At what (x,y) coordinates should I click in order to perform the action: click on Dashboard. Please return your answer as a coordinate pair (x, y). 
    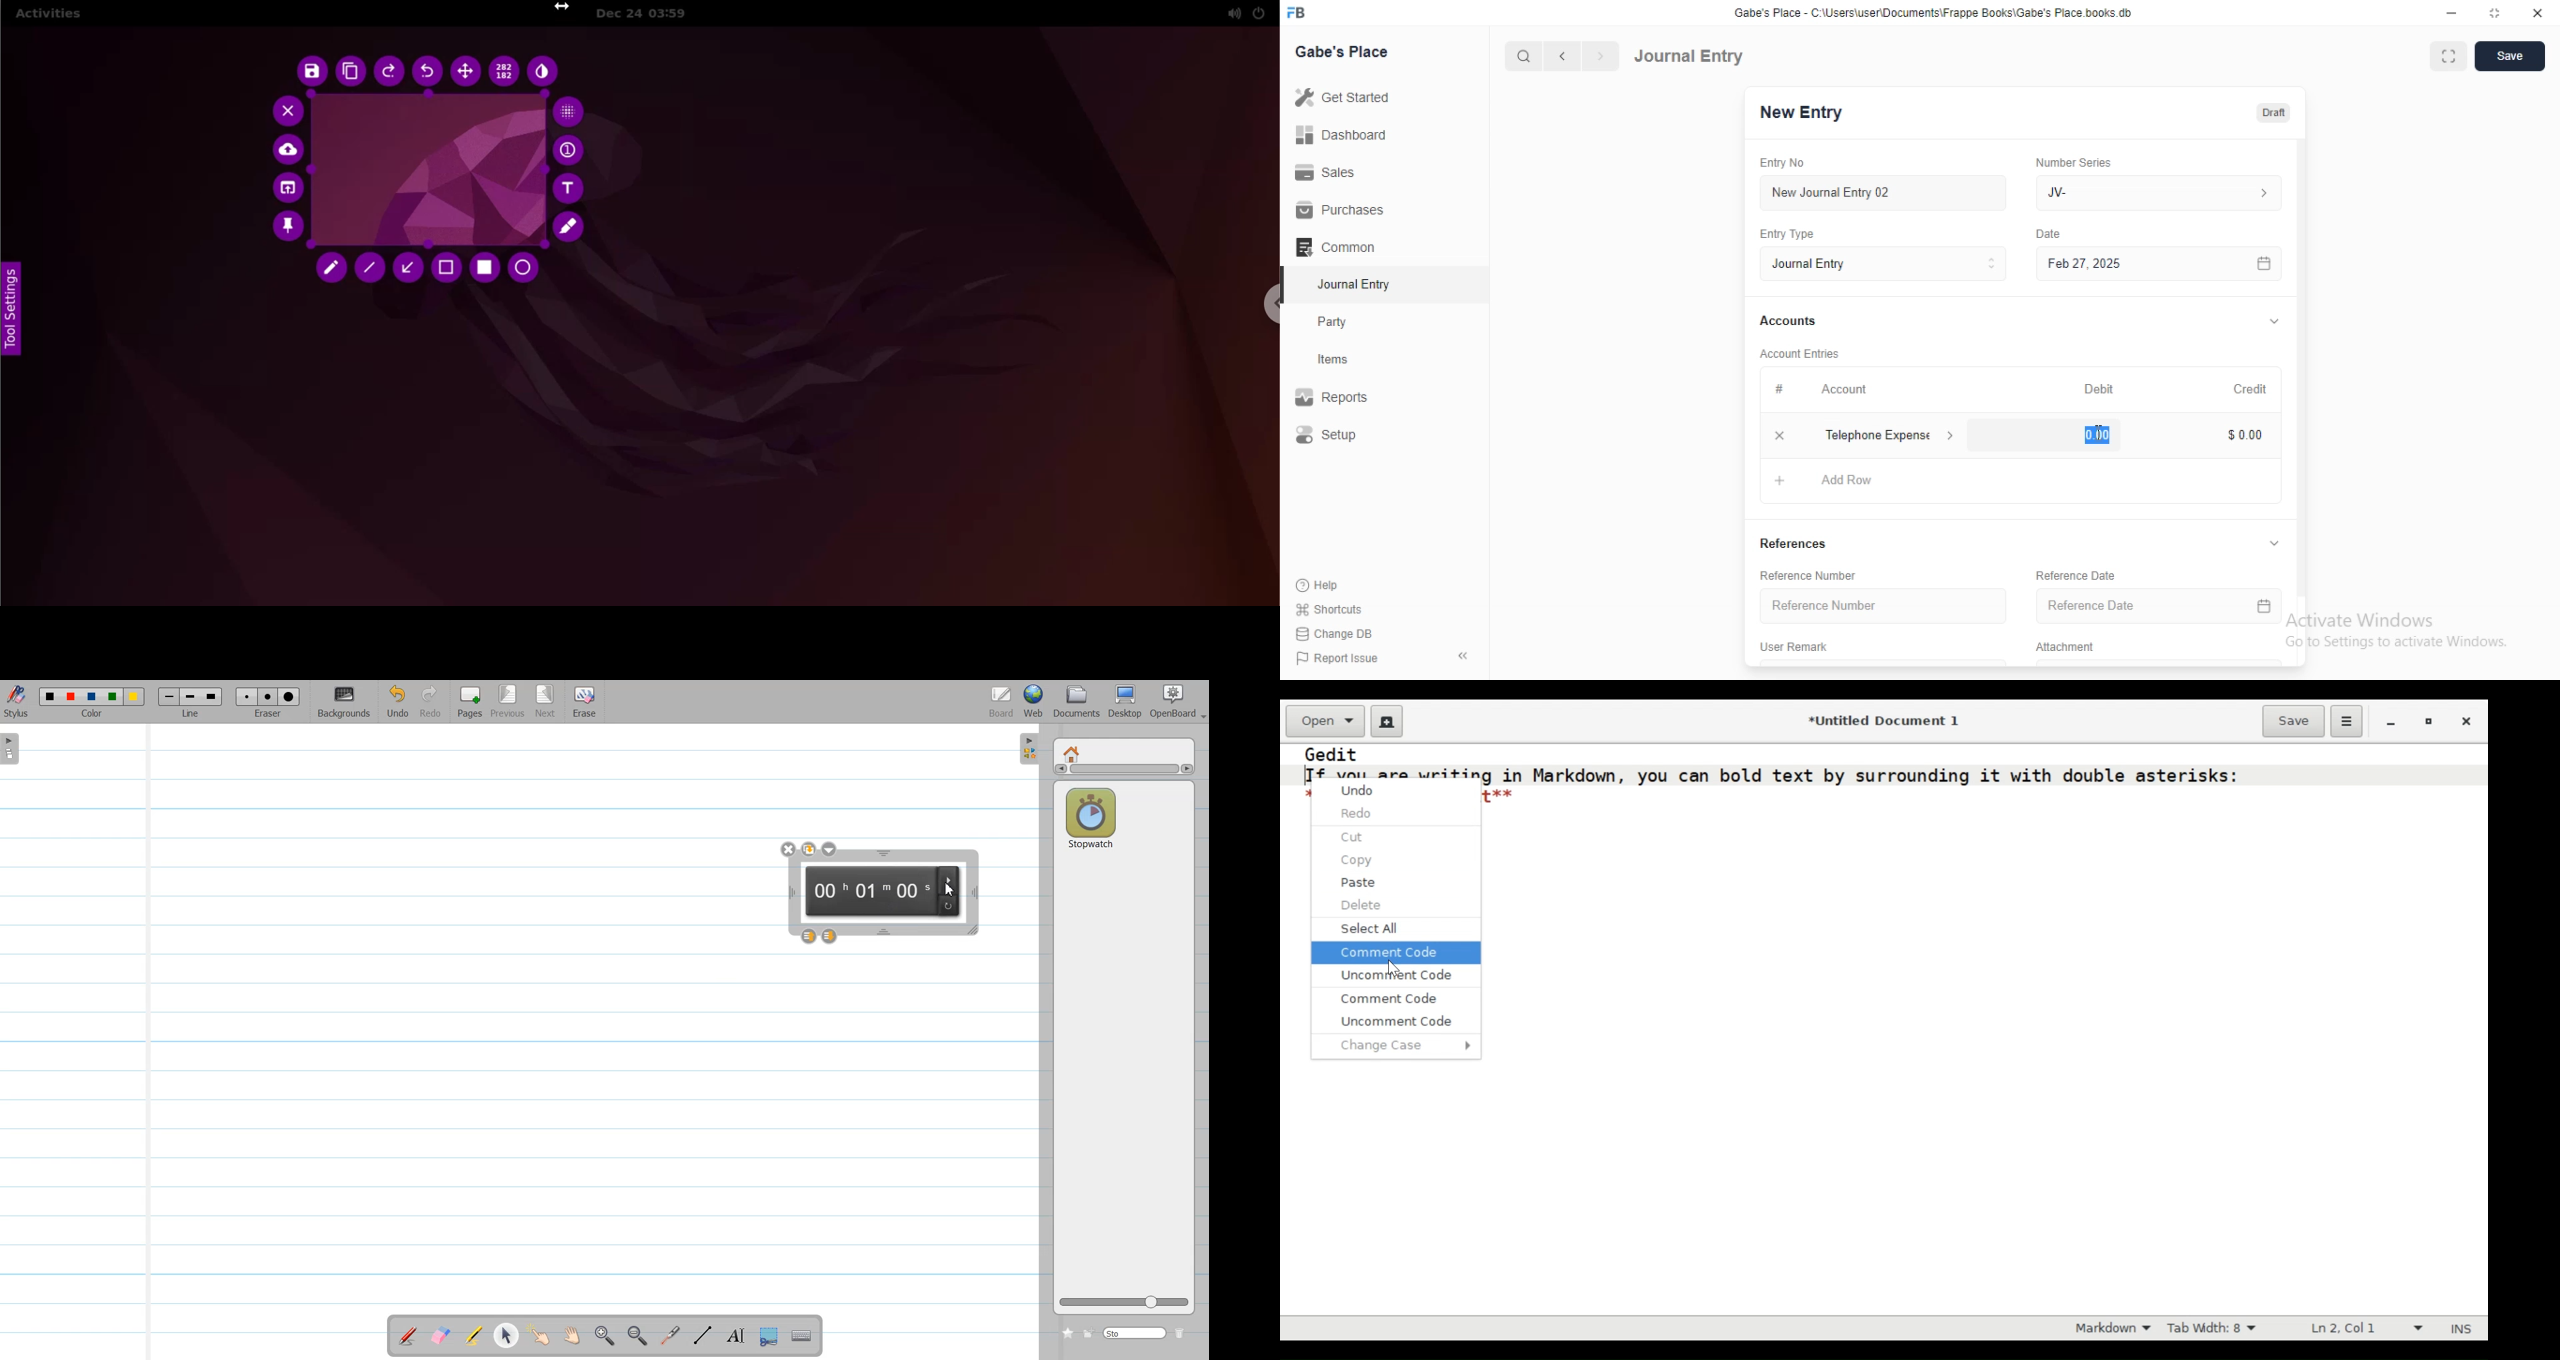
    Looking at the image, I should click on (1342, 135).